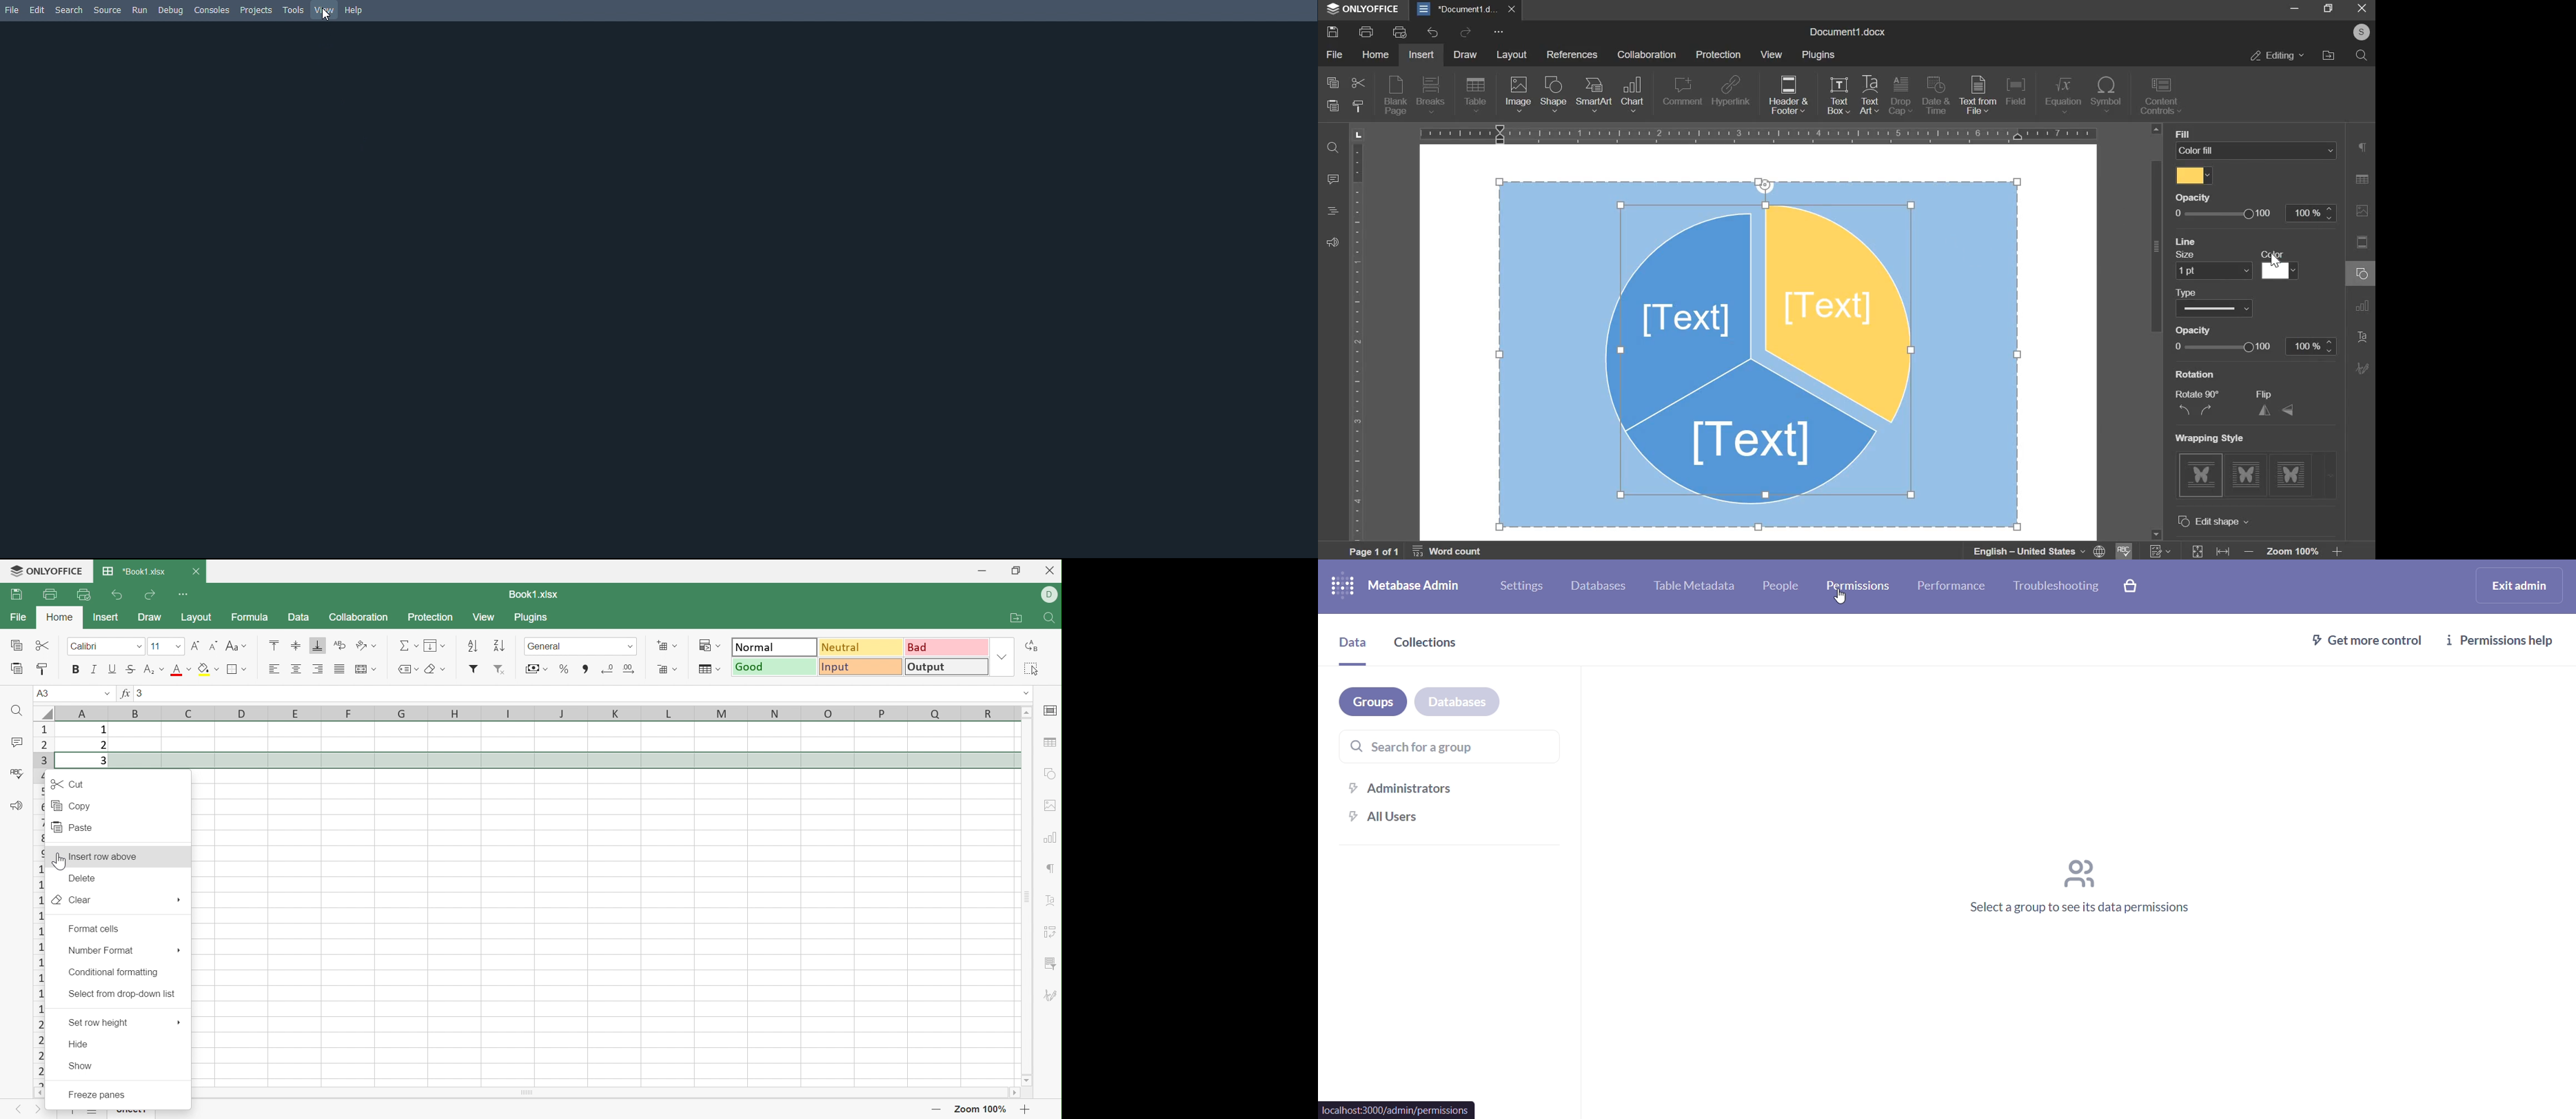  Describe the element at coordinates (37, 1110) in the screenshot. I see `Next` at that location.